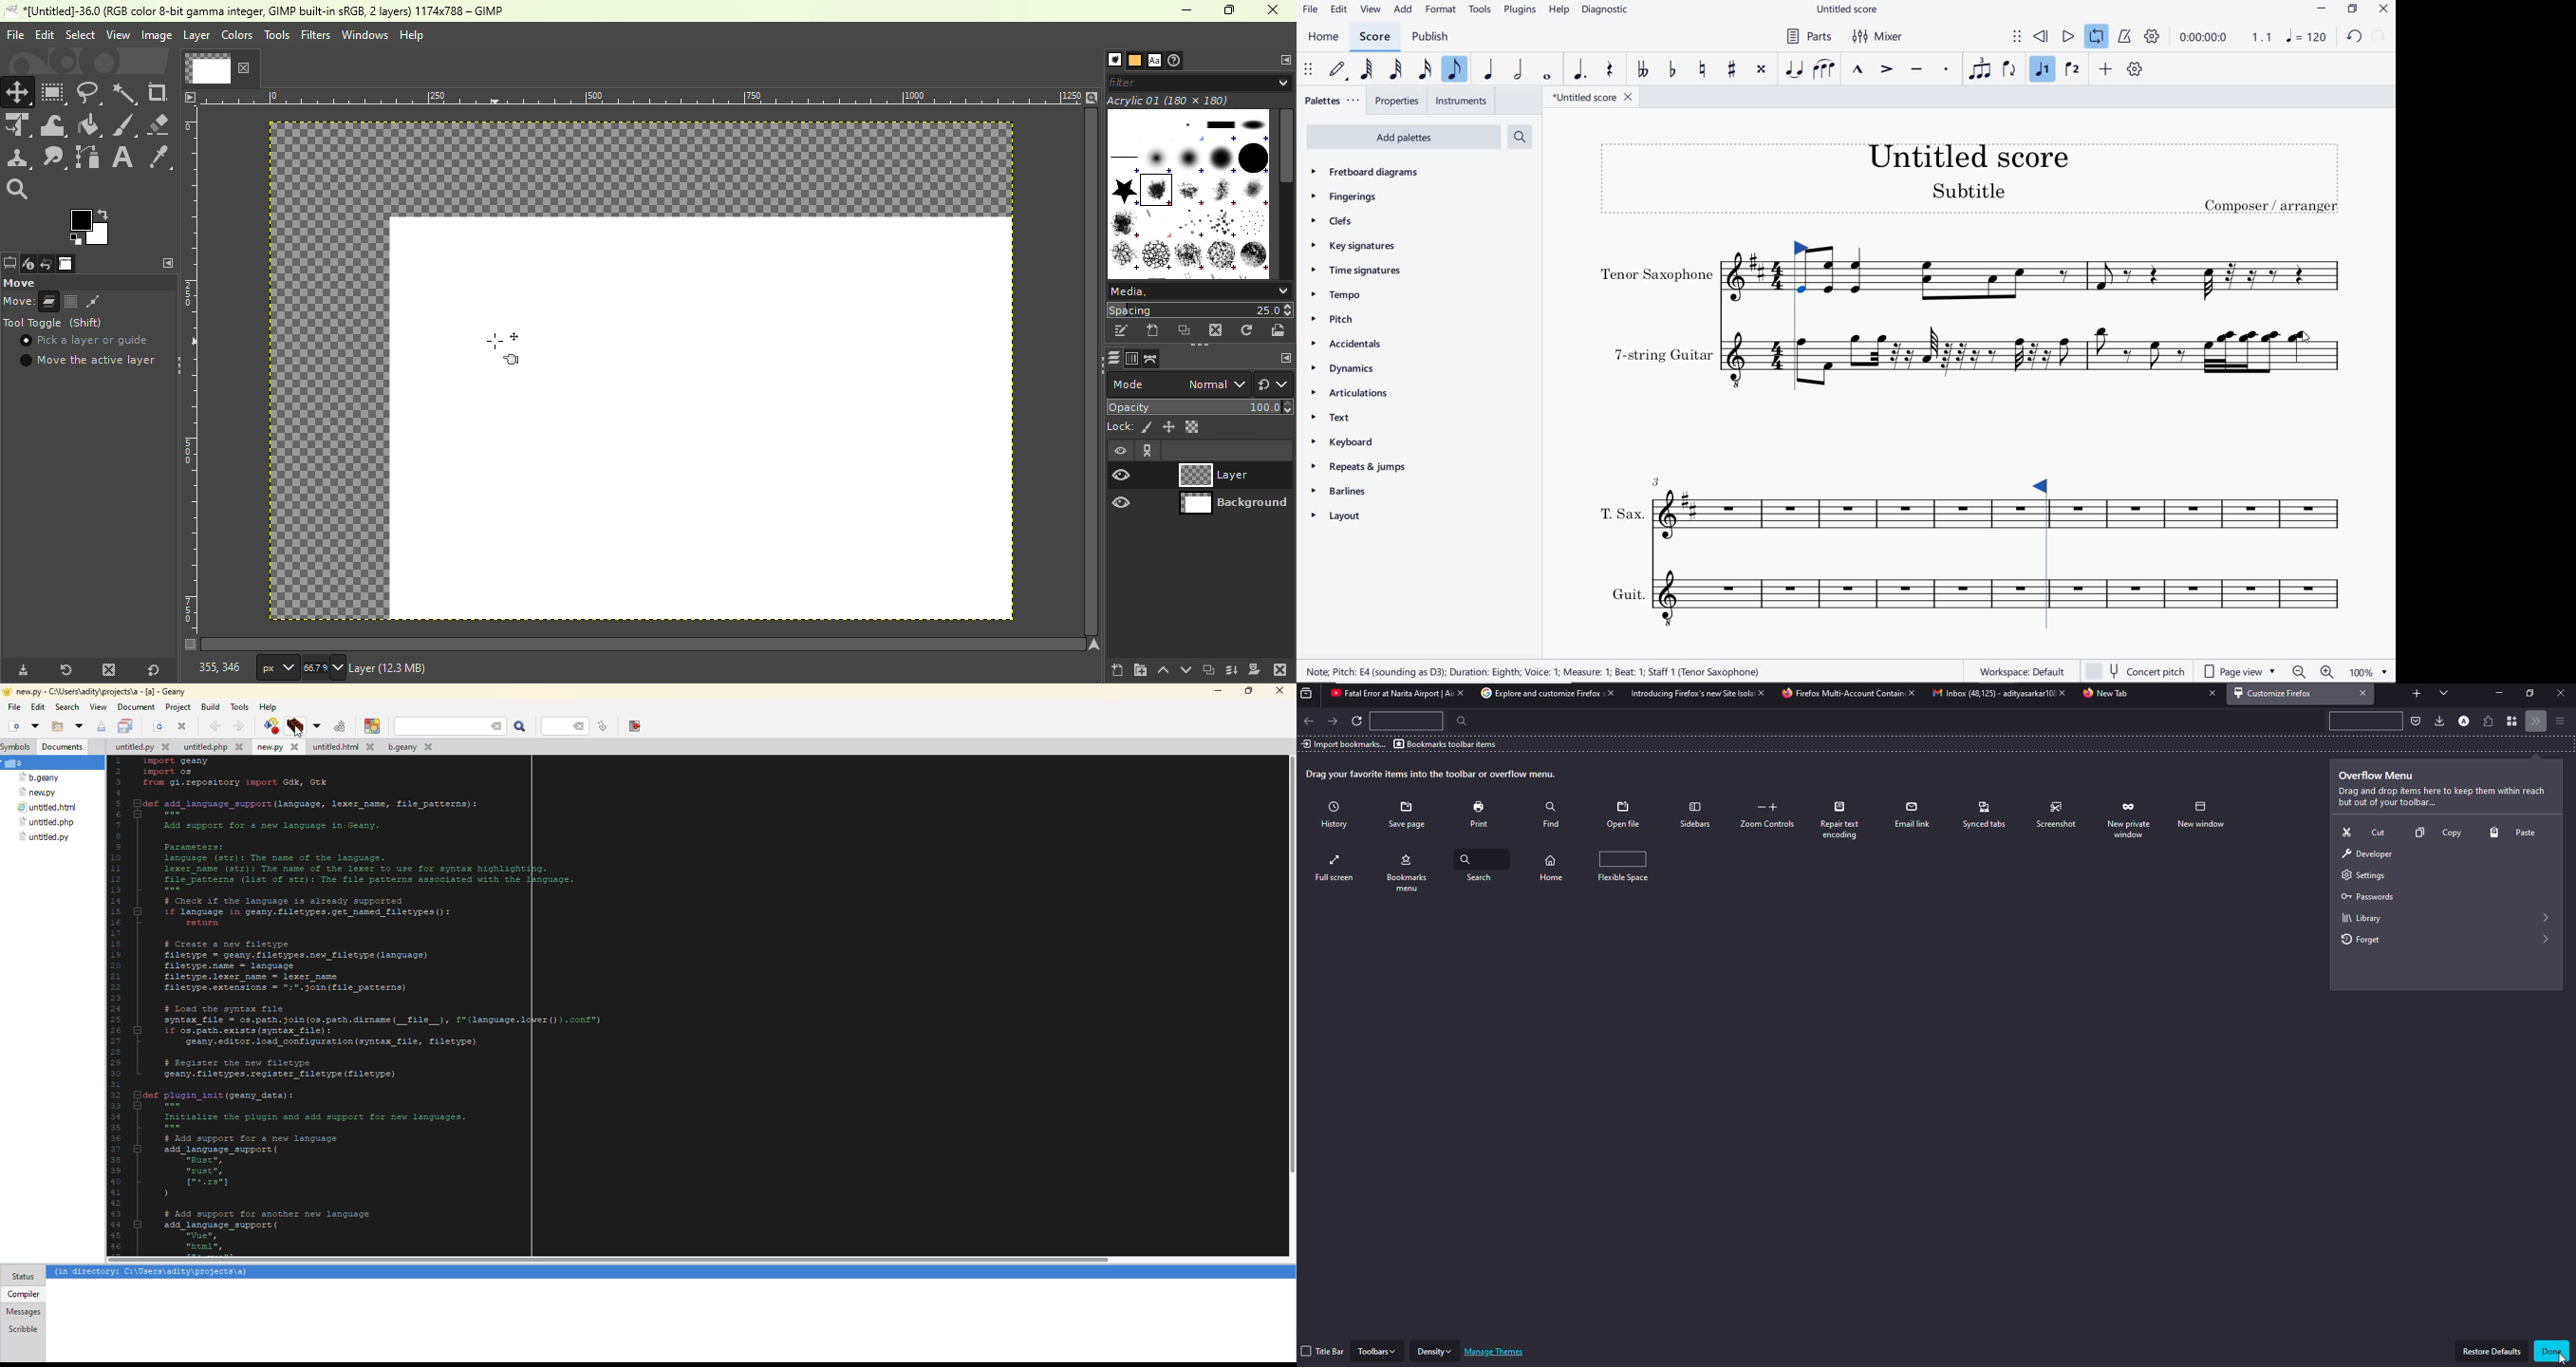  What do you see at coordinates (1177, 384) in the screenshot?
I see `Mode` at bounding box center [1177, 384].